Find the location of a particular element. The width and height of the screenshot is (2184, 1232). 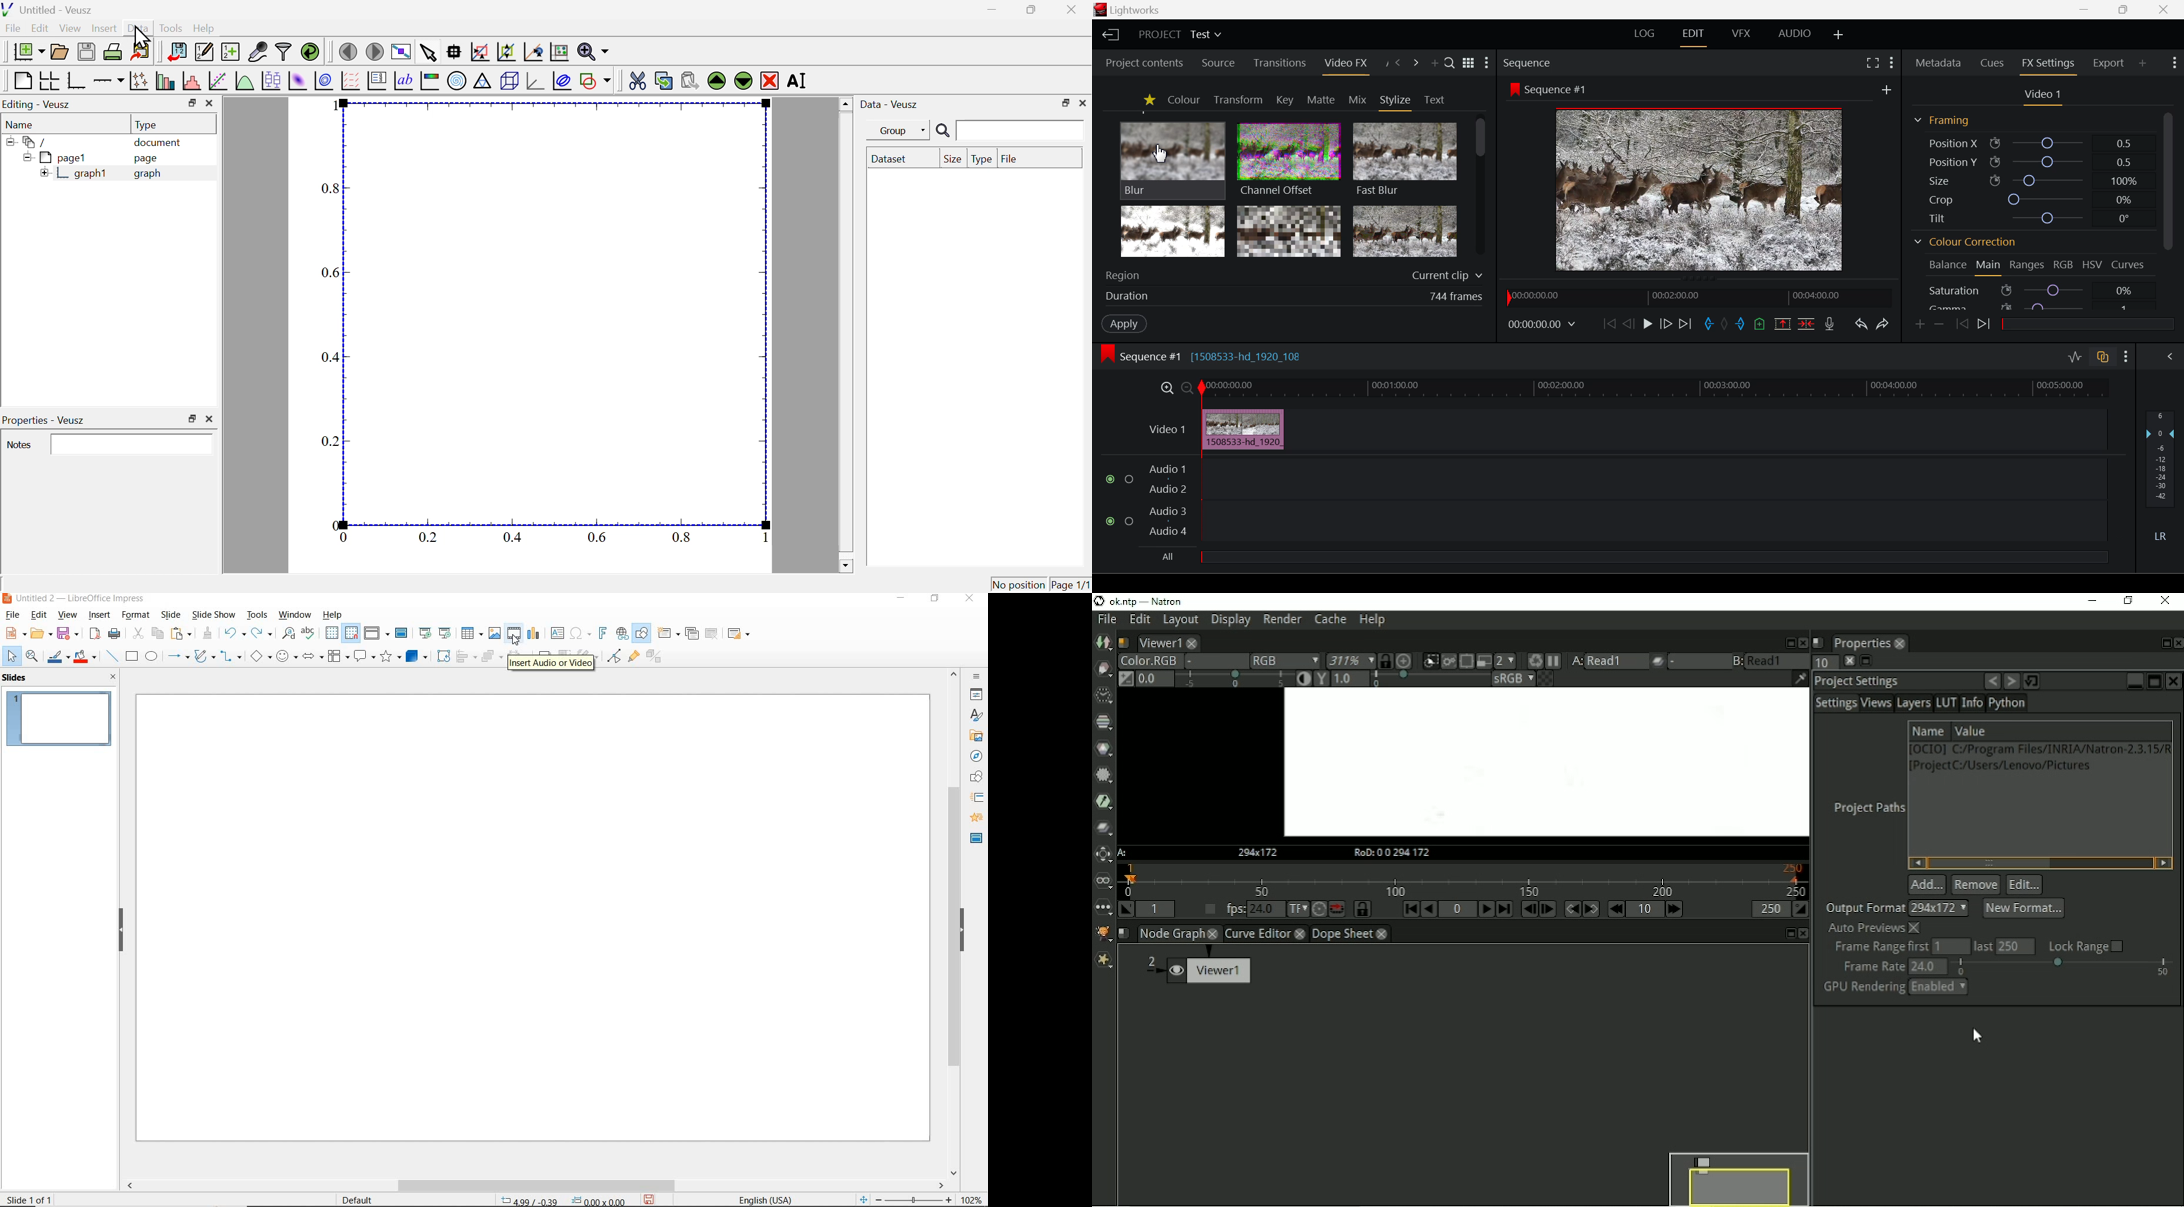

Horizontal scrollbar is located at coordinates (2041, 863).